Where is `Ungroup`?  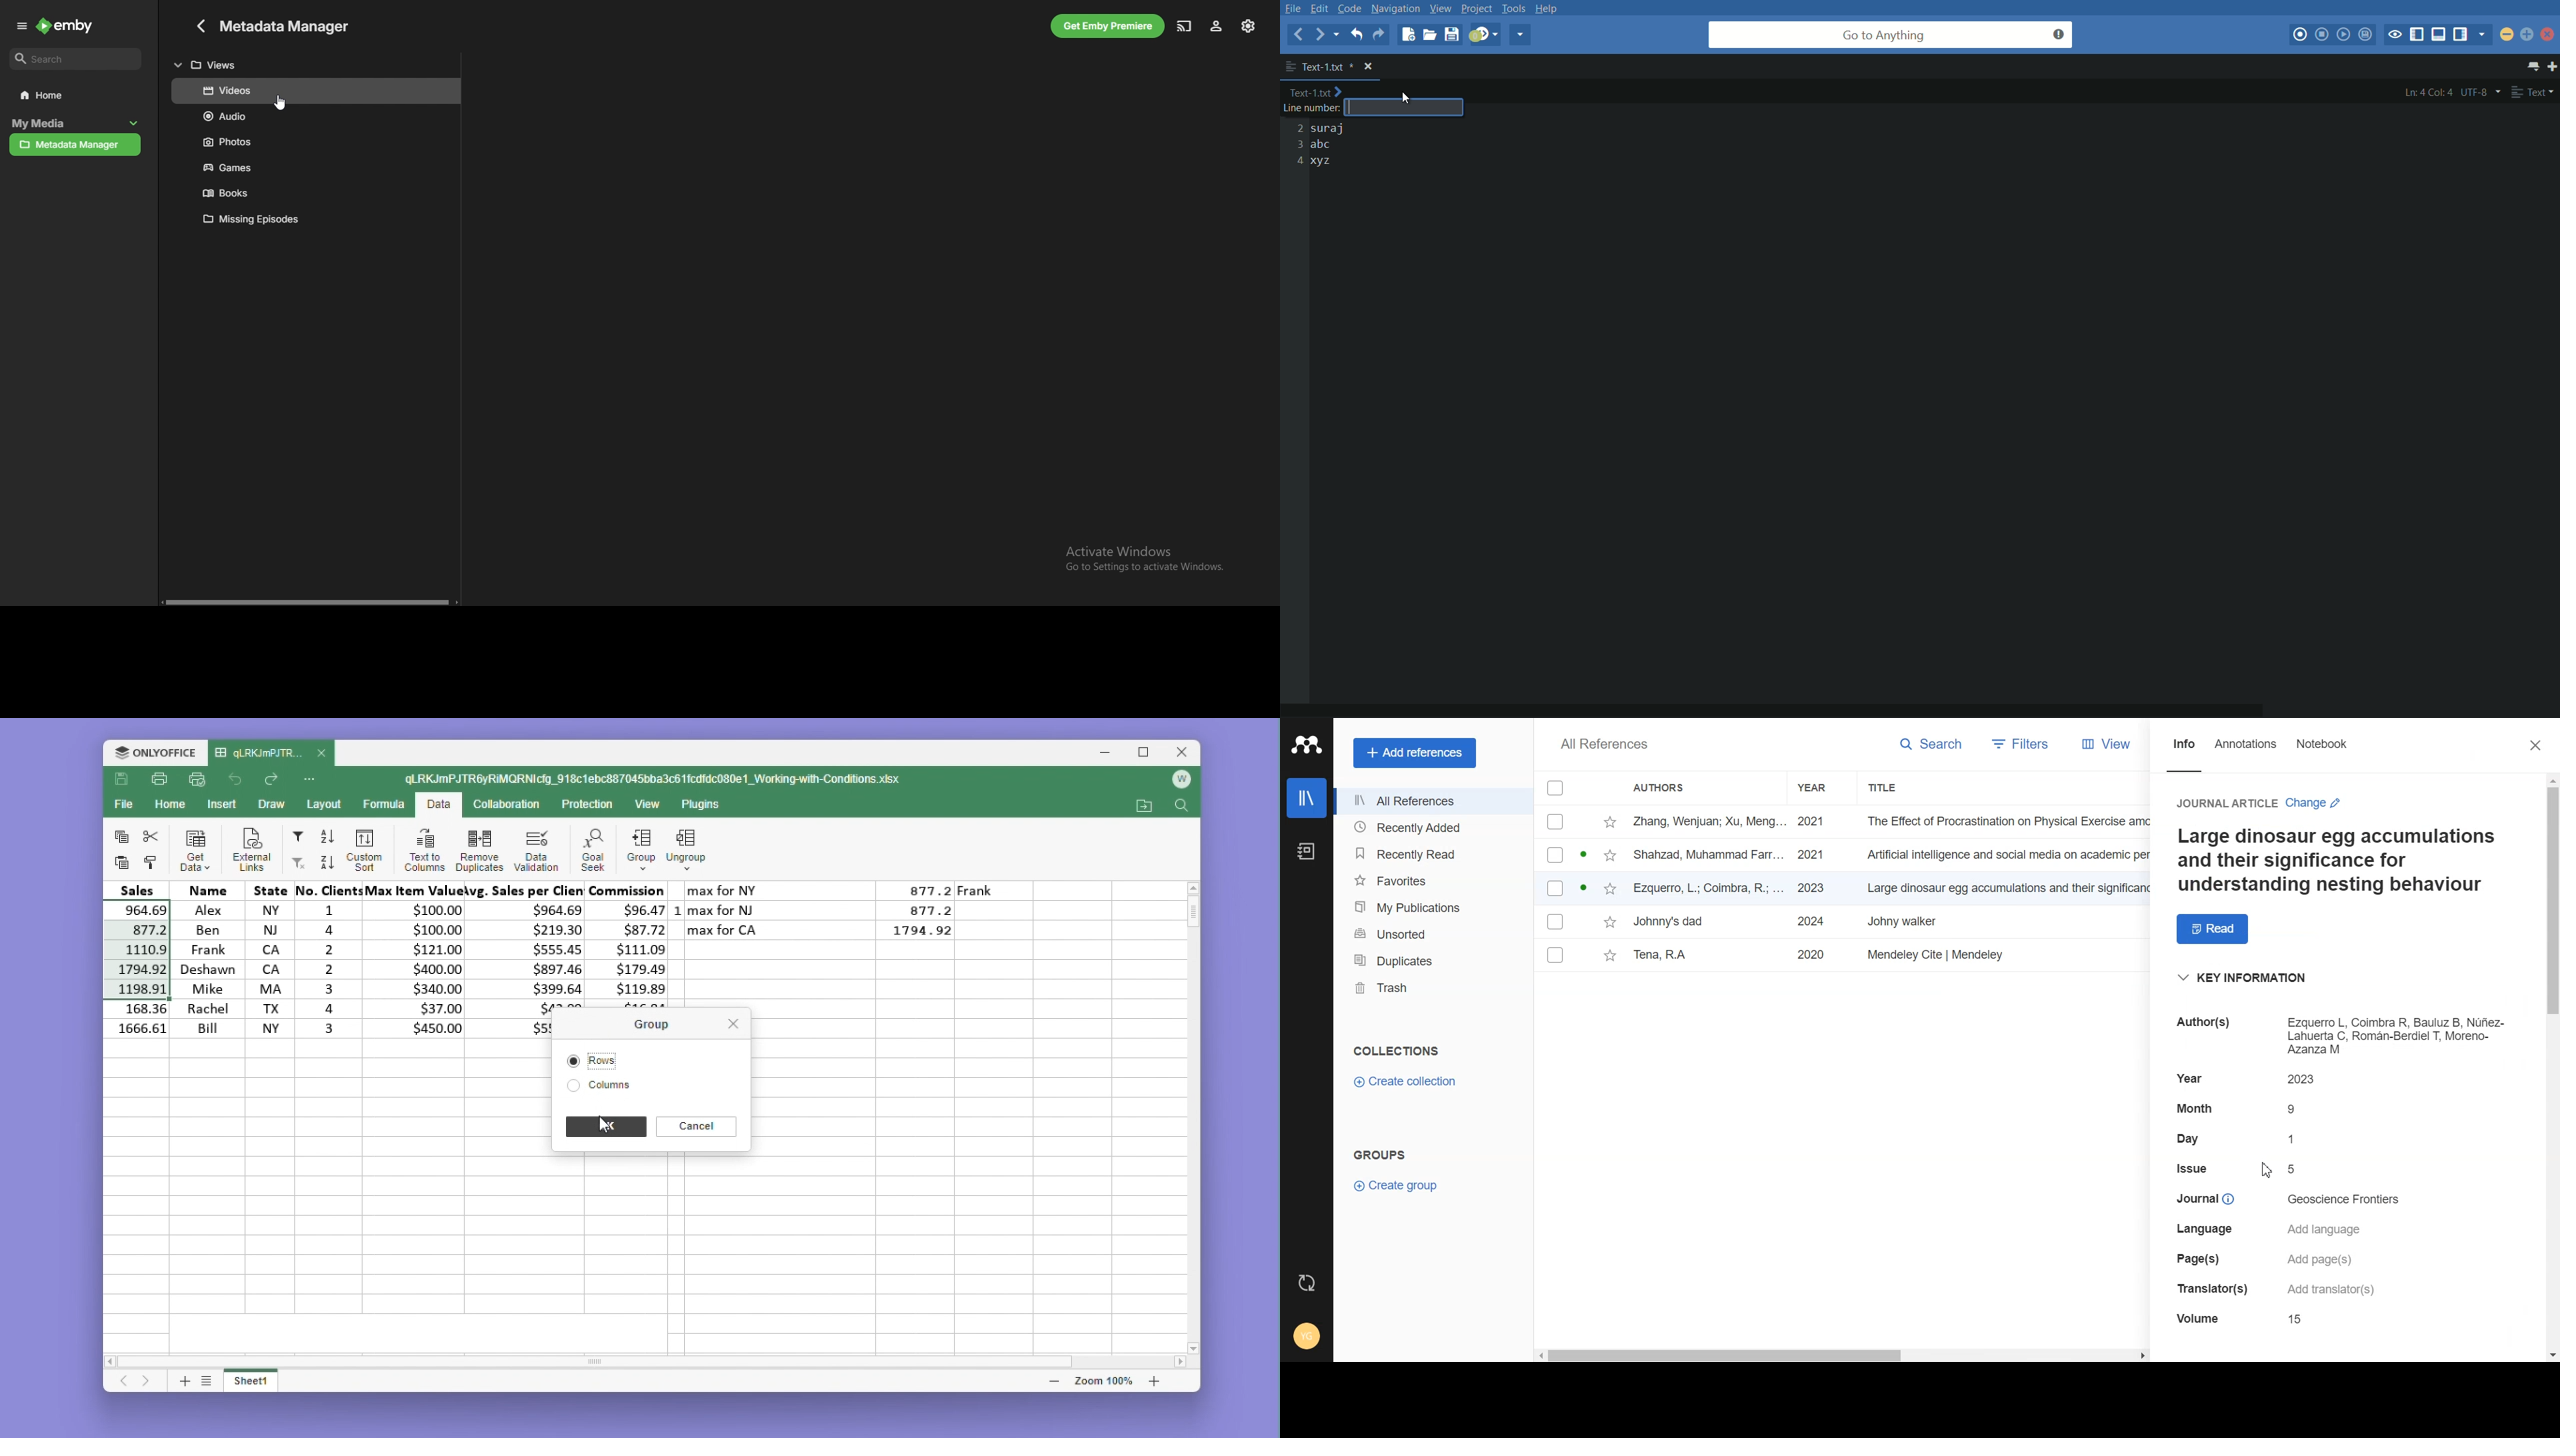 Ungroup is located at coordinates (687, 842).